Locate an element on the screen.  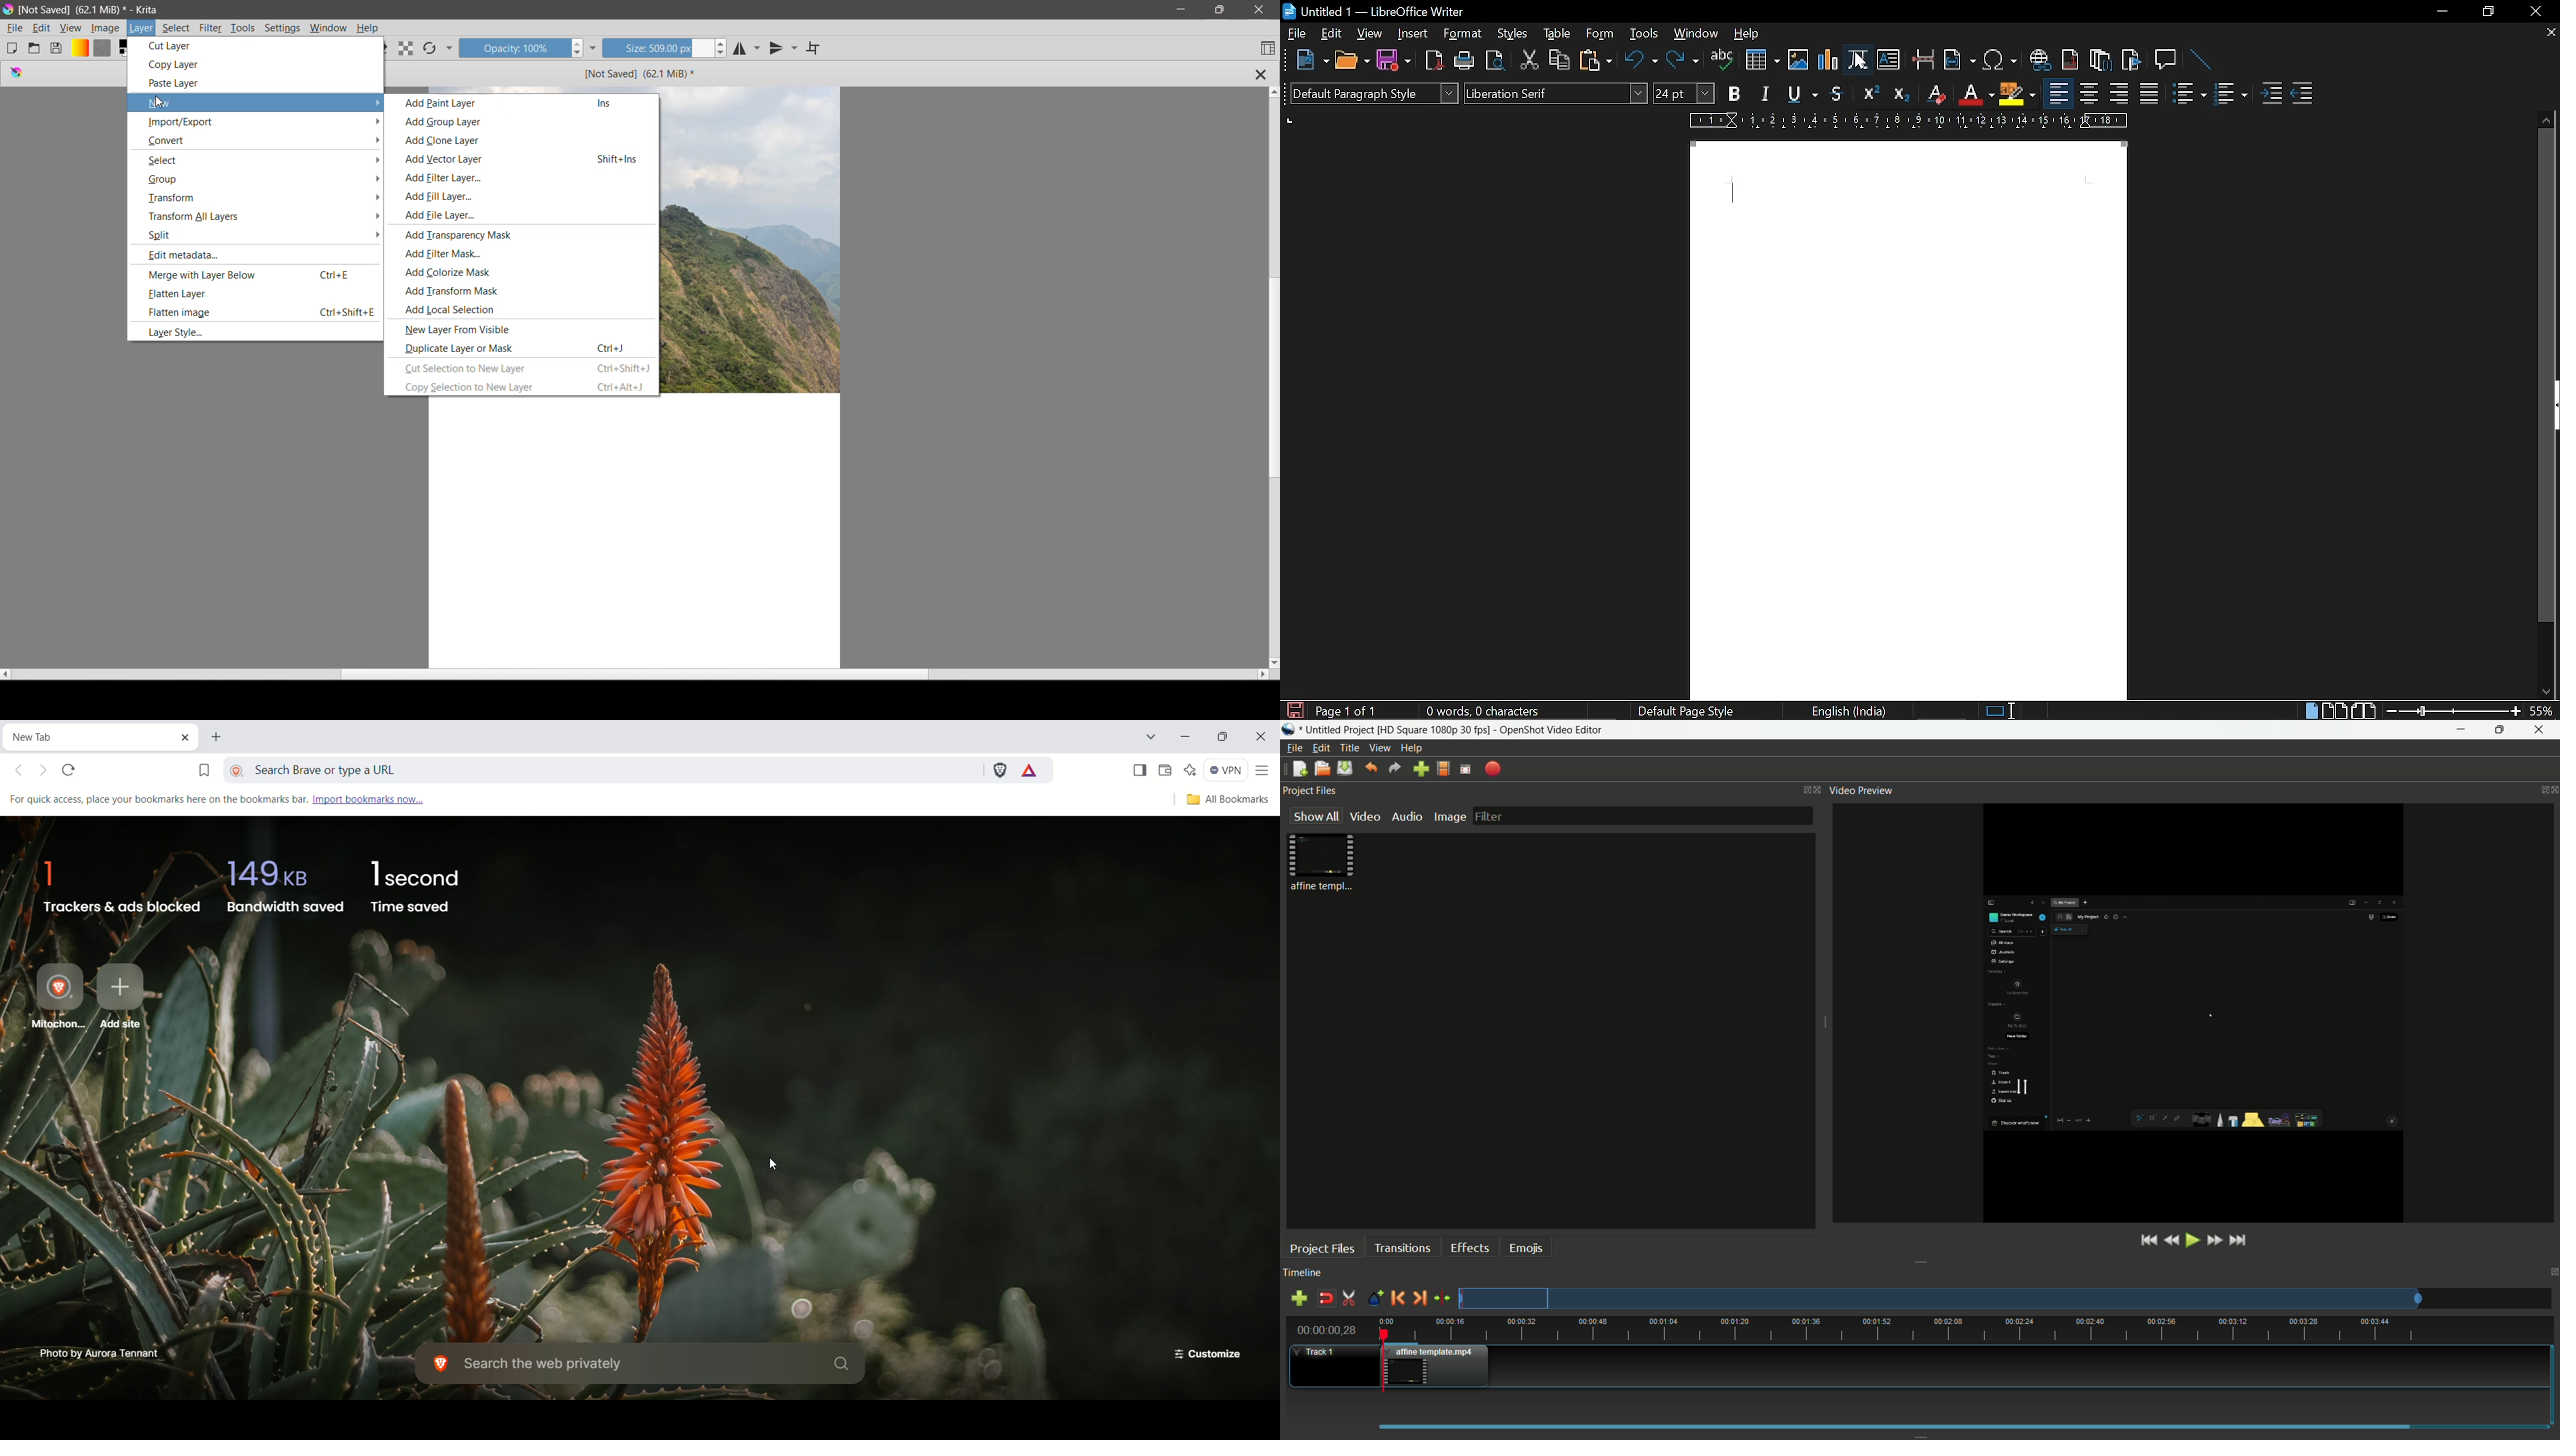
libreoffice writer logo is located at coordinates (1290, 10).